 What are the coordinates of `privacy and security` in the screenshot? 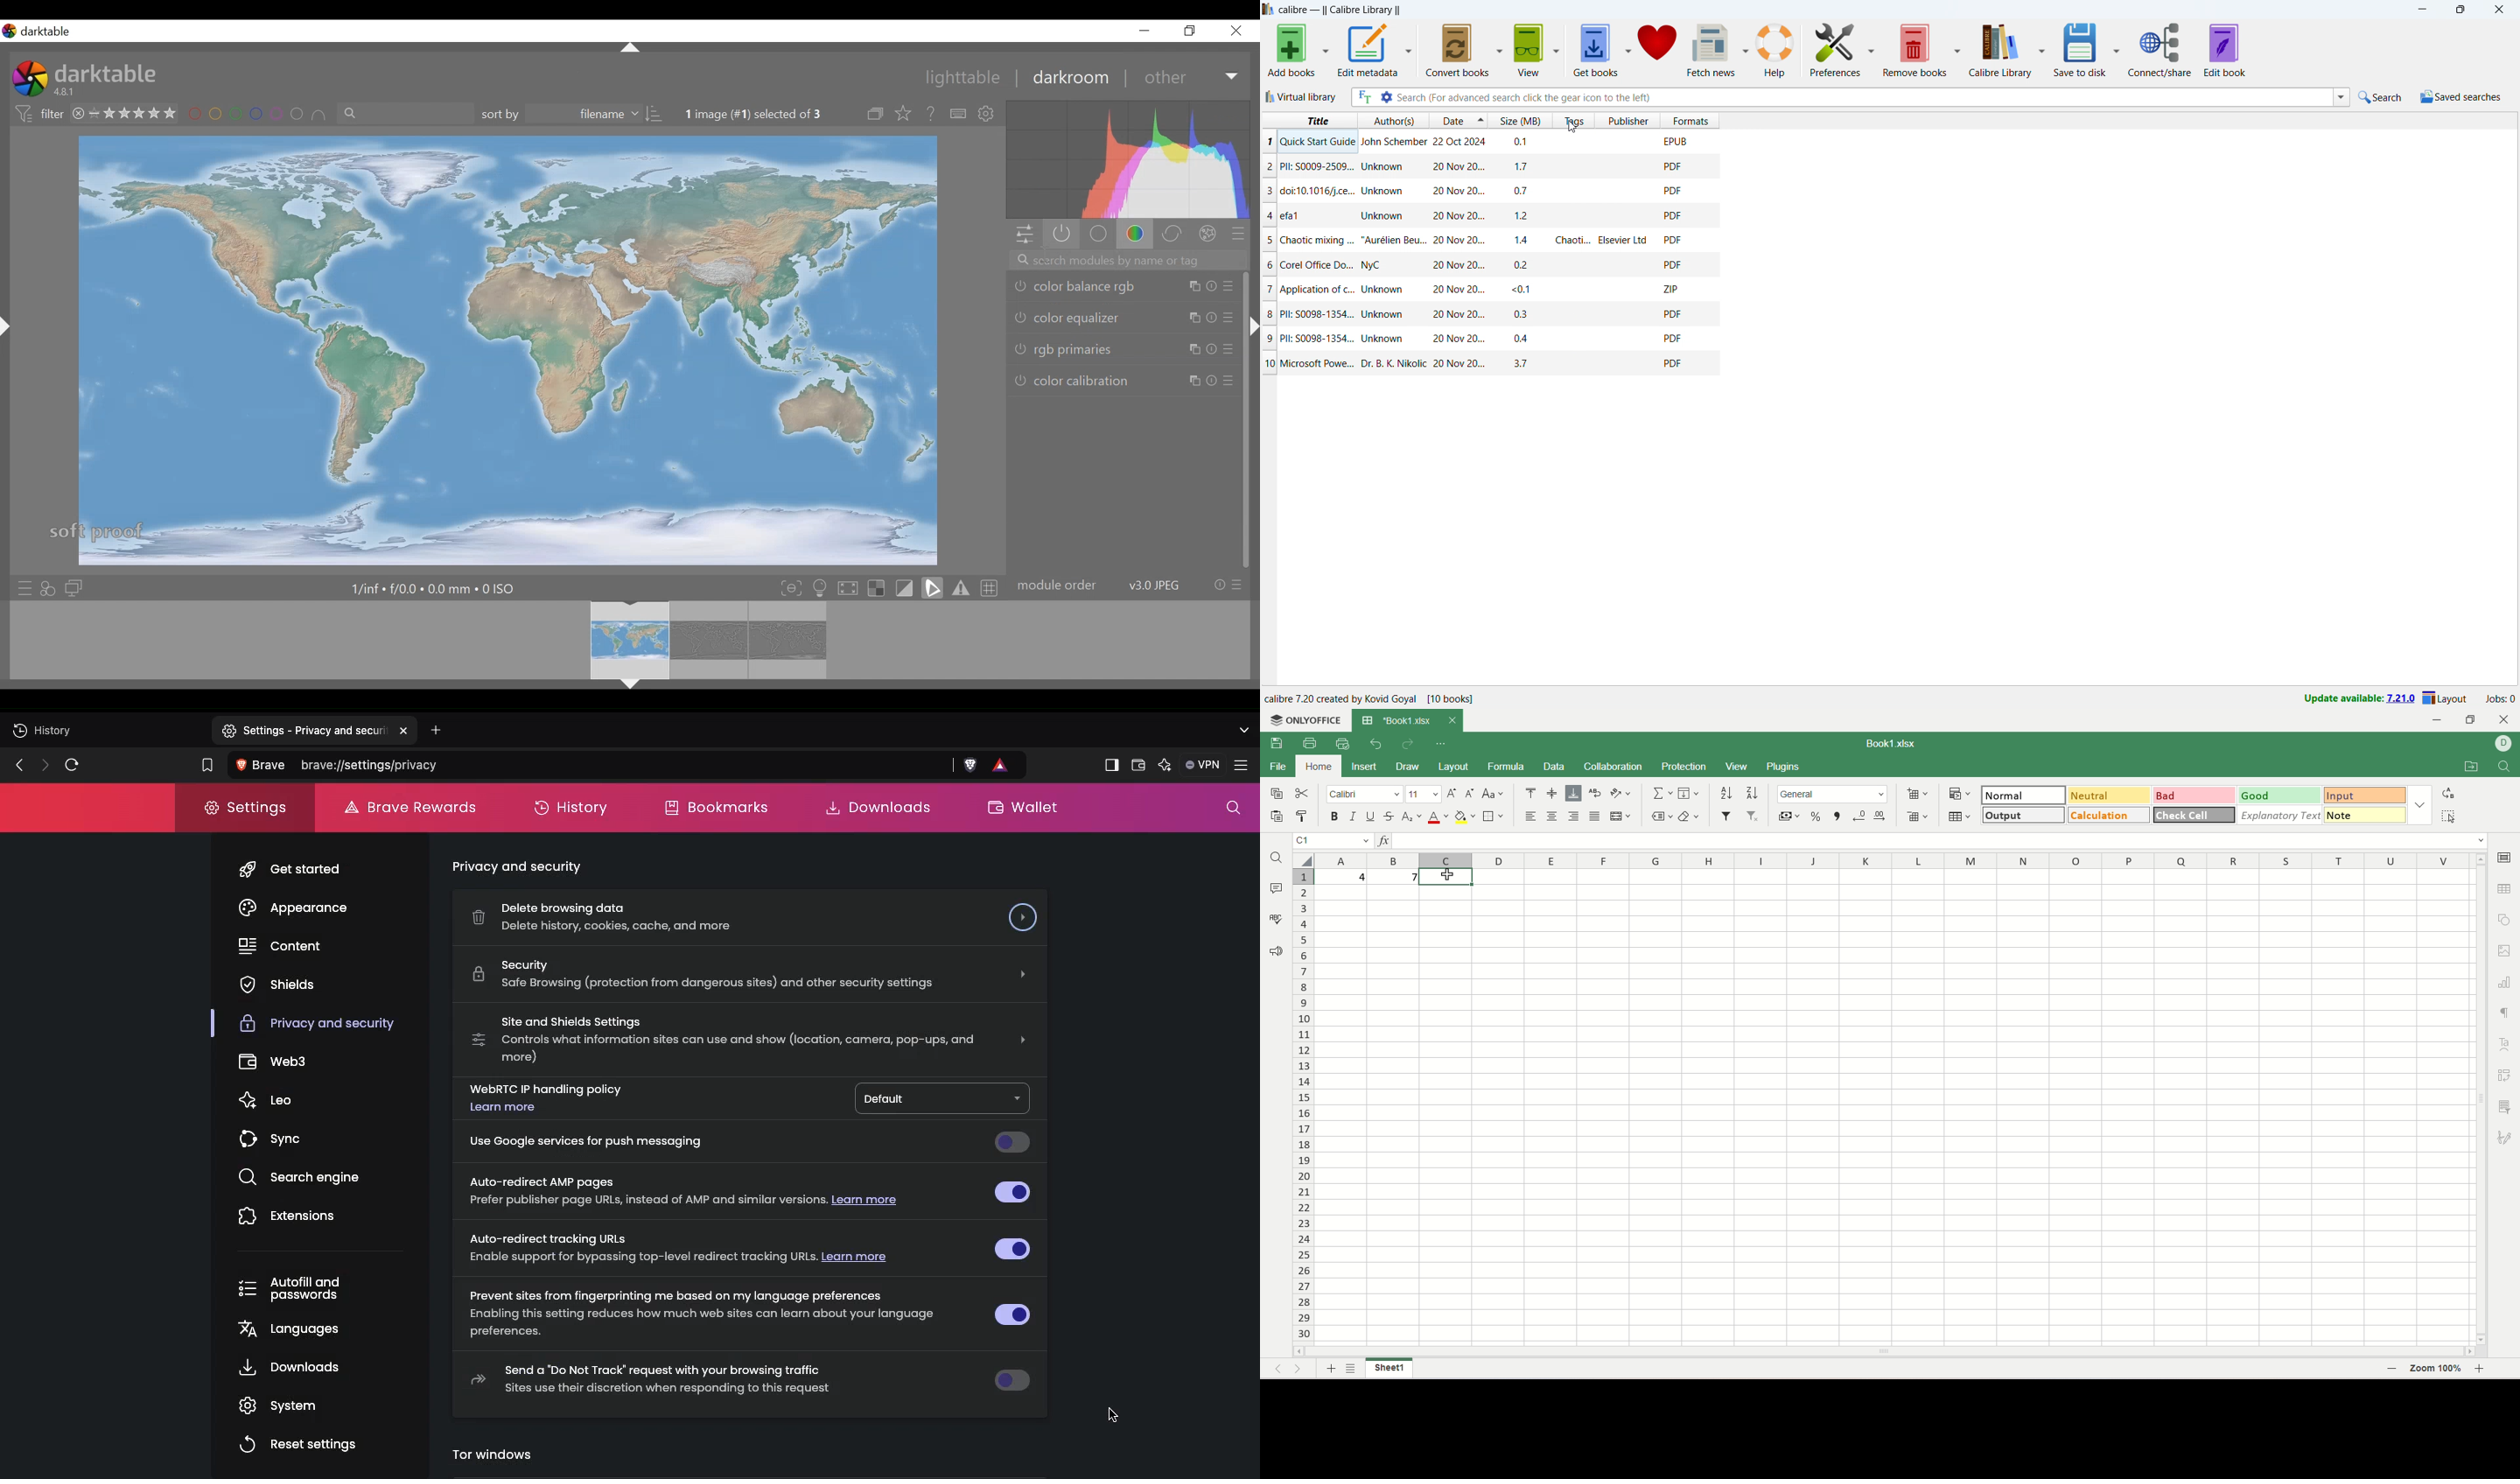 It's located at (517, 868).